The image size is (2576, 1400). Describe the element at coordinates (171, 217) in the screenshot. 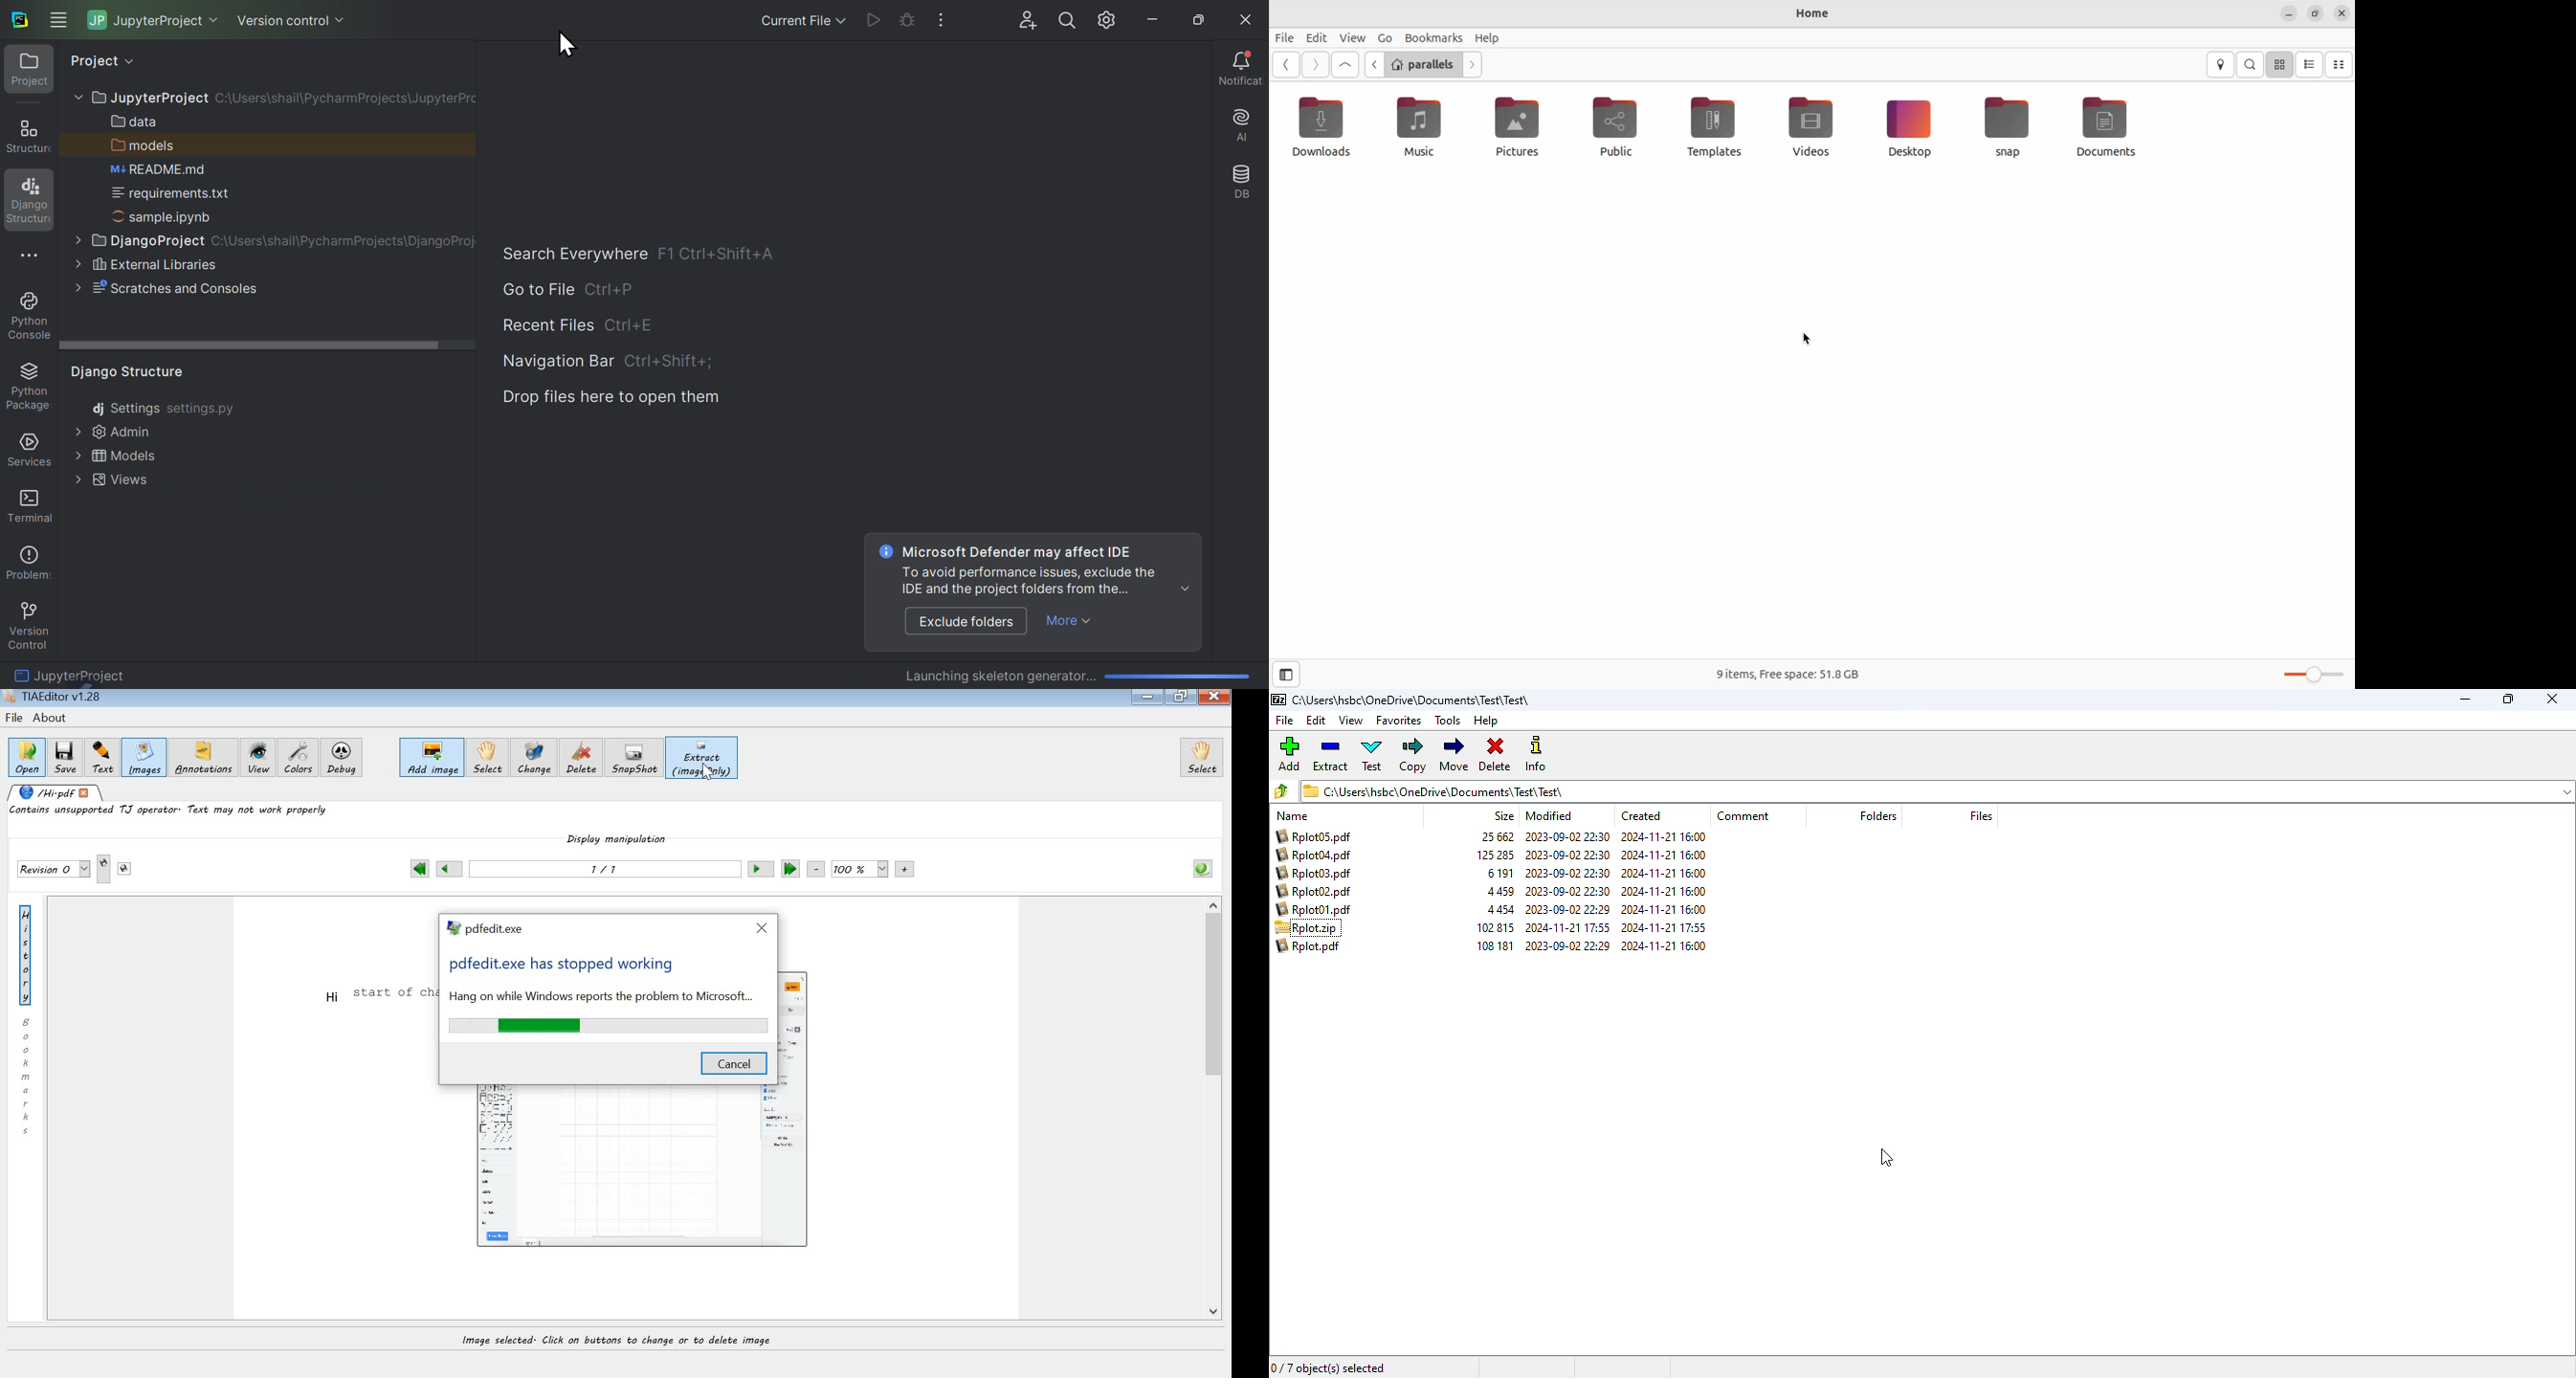

I see `Sample.Ipymb` at that location.